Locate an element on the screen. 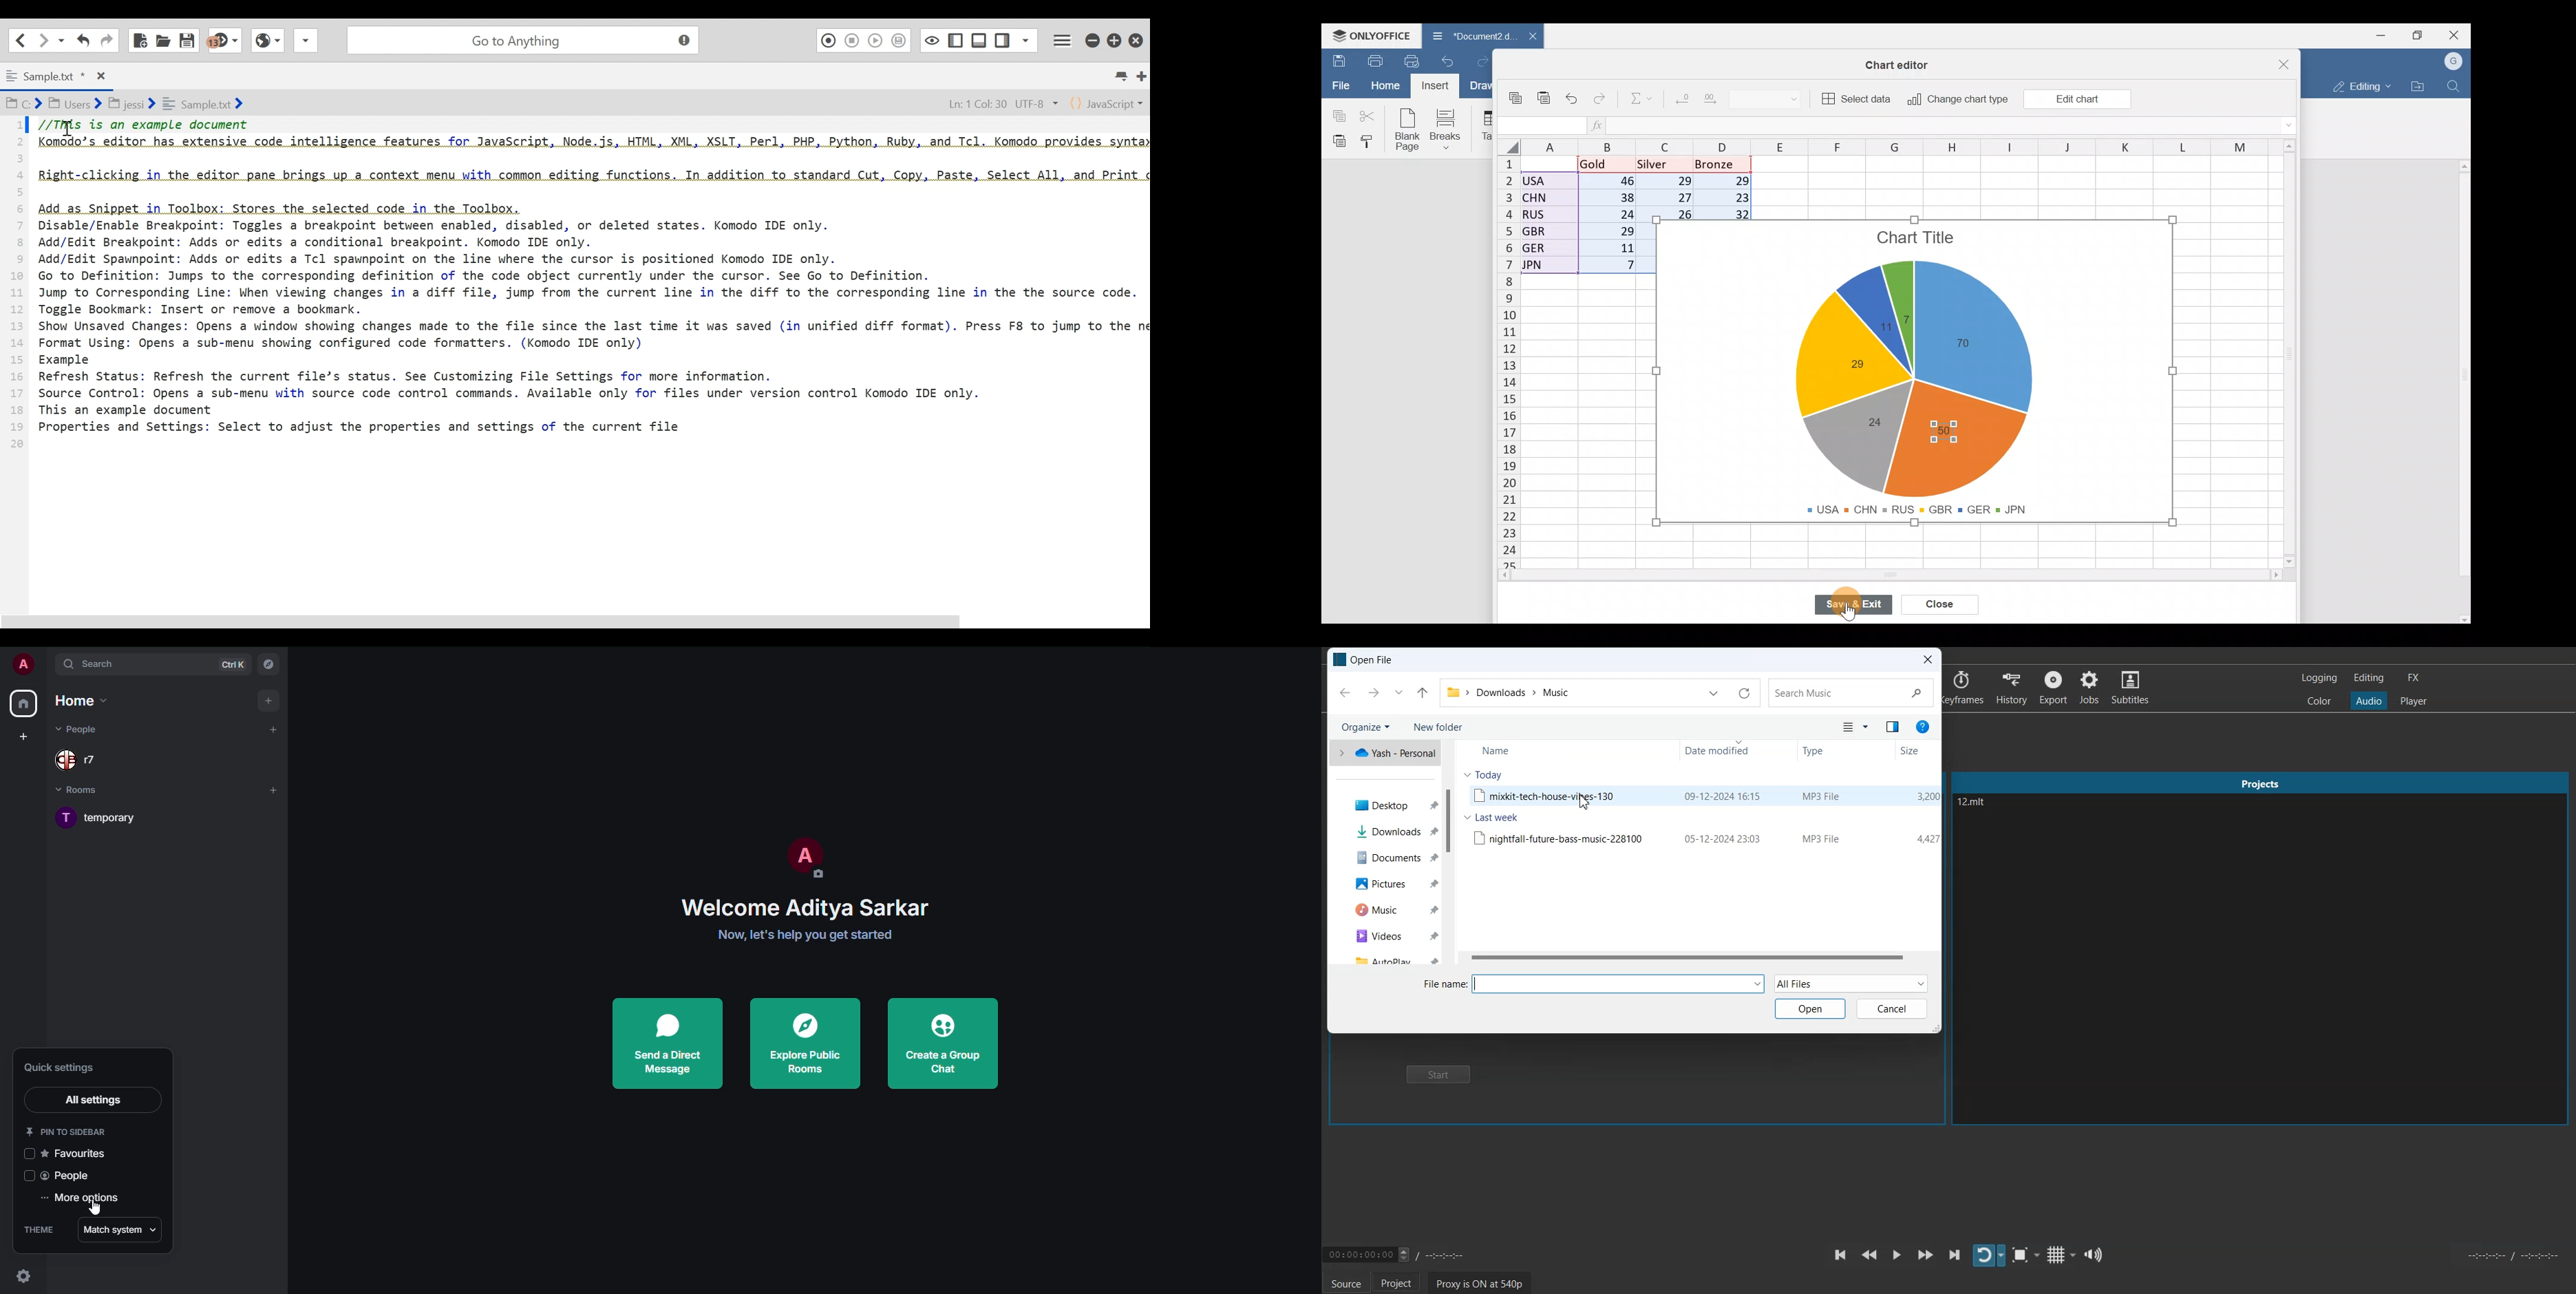  Previous location is located at coordinates (1714, 693).